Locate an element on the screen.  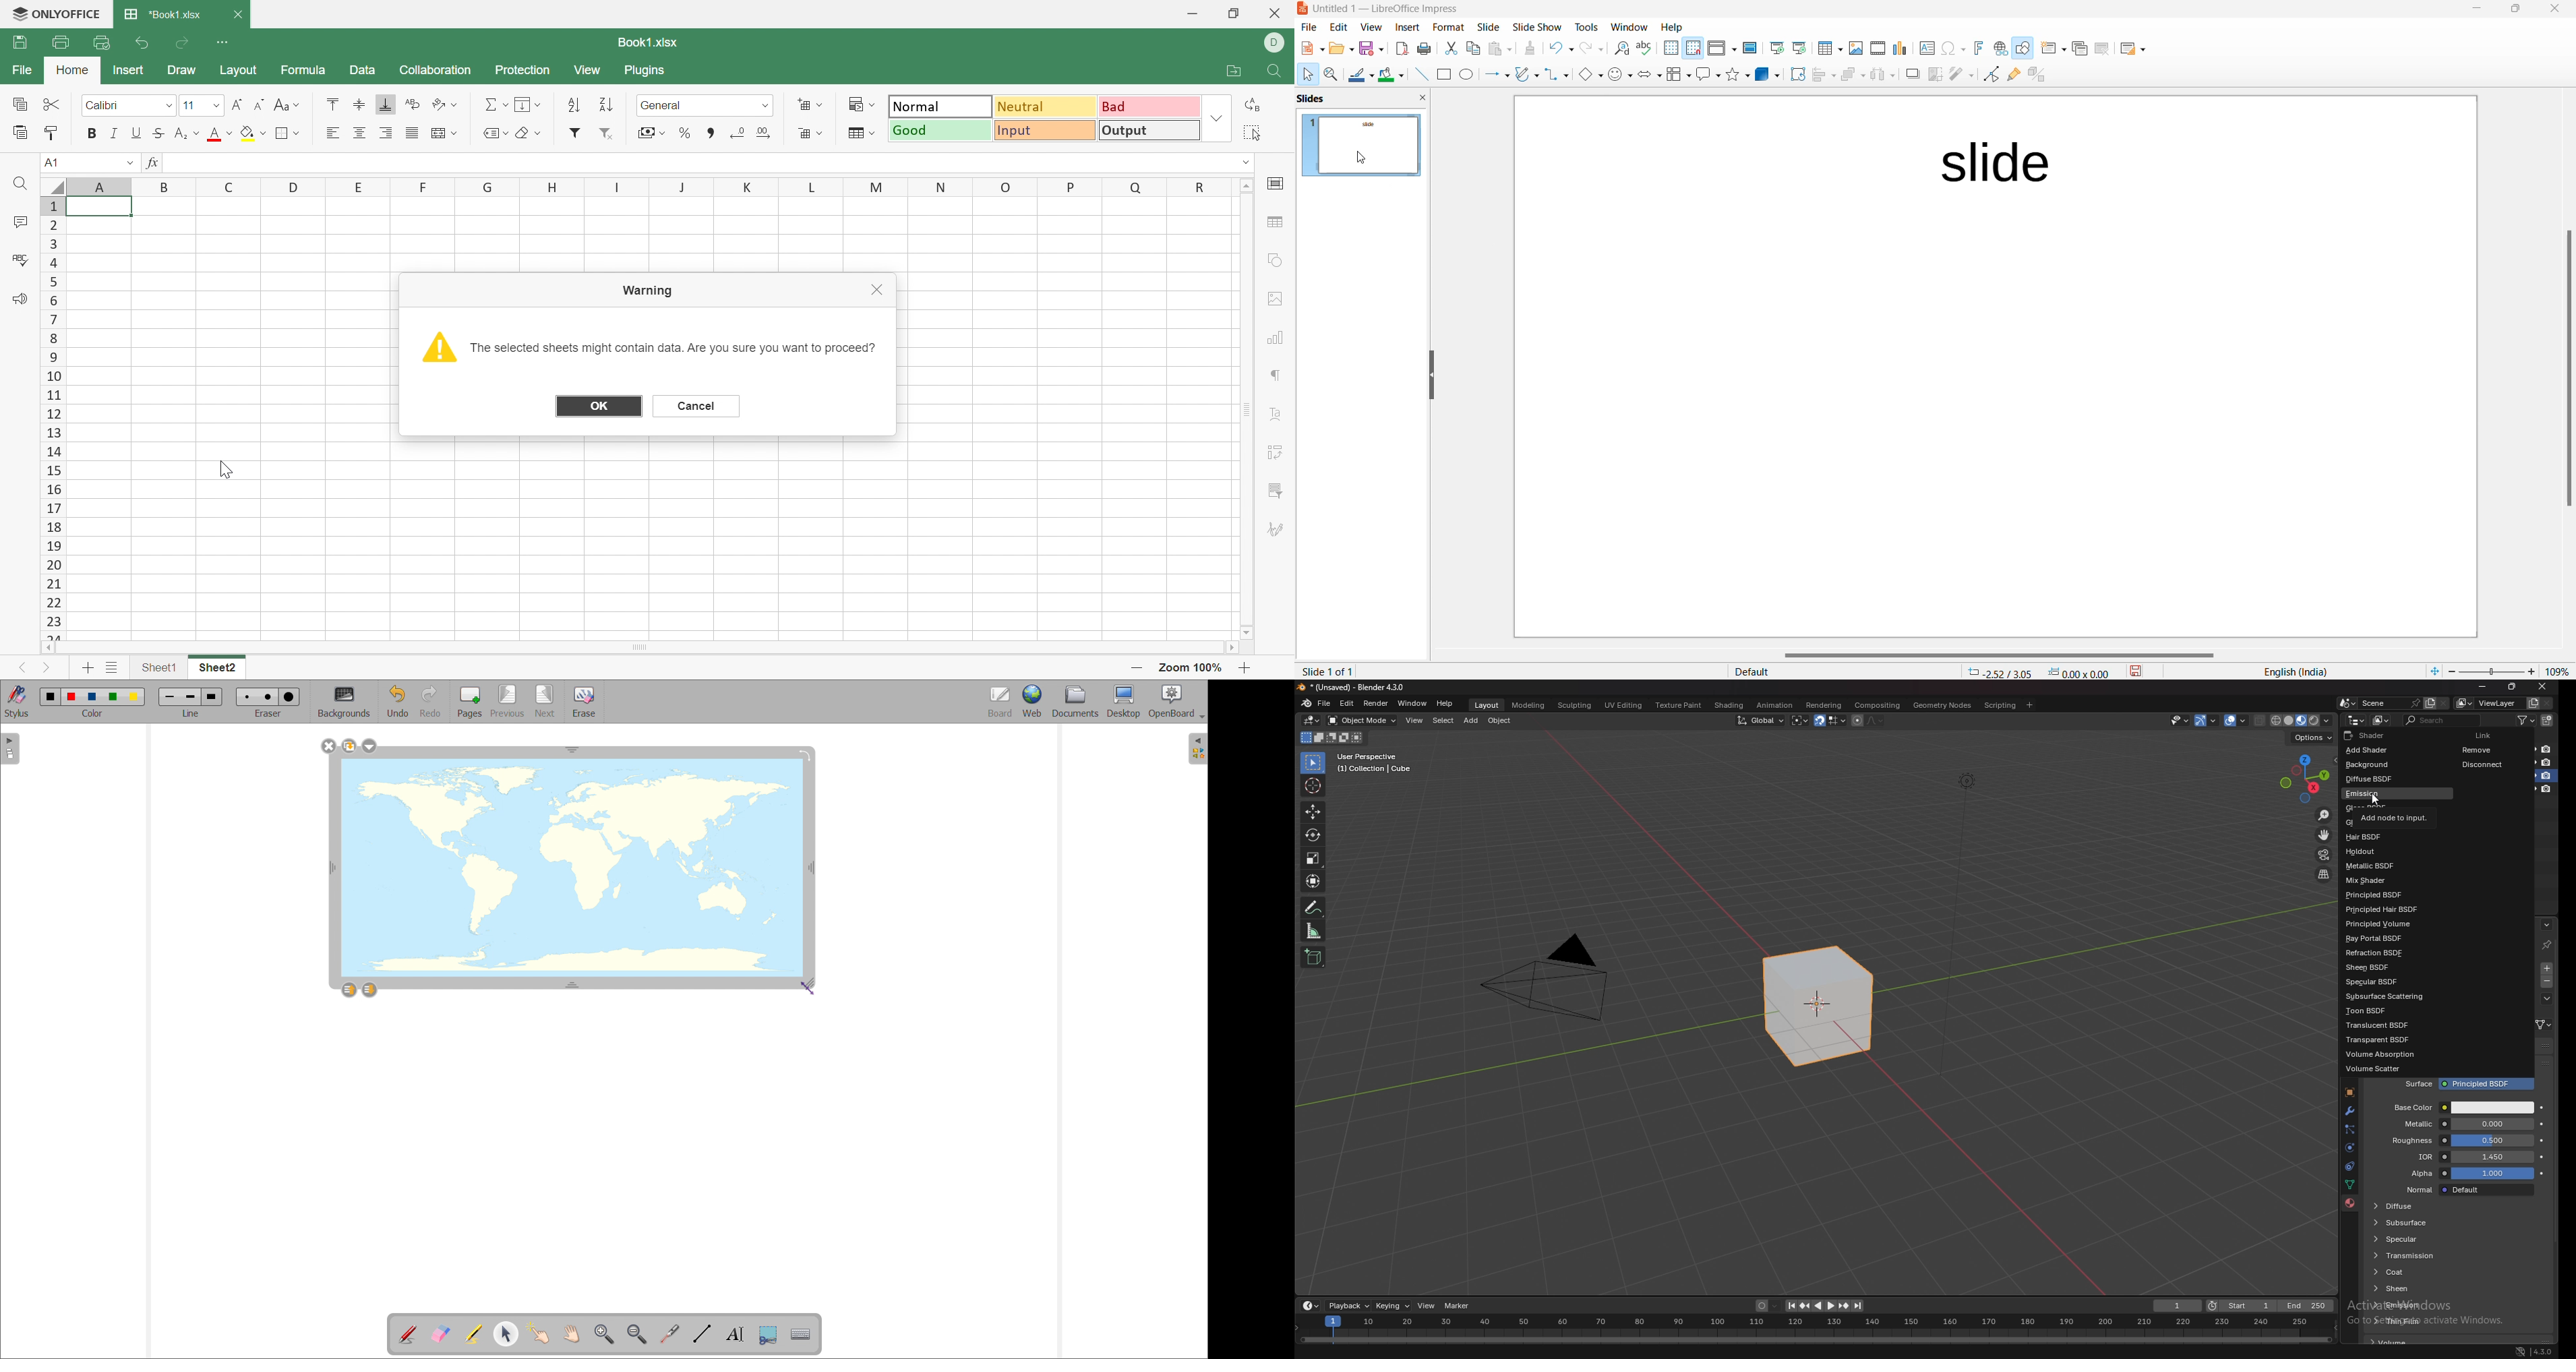
slide layout is located at coordinates (2132, 51).